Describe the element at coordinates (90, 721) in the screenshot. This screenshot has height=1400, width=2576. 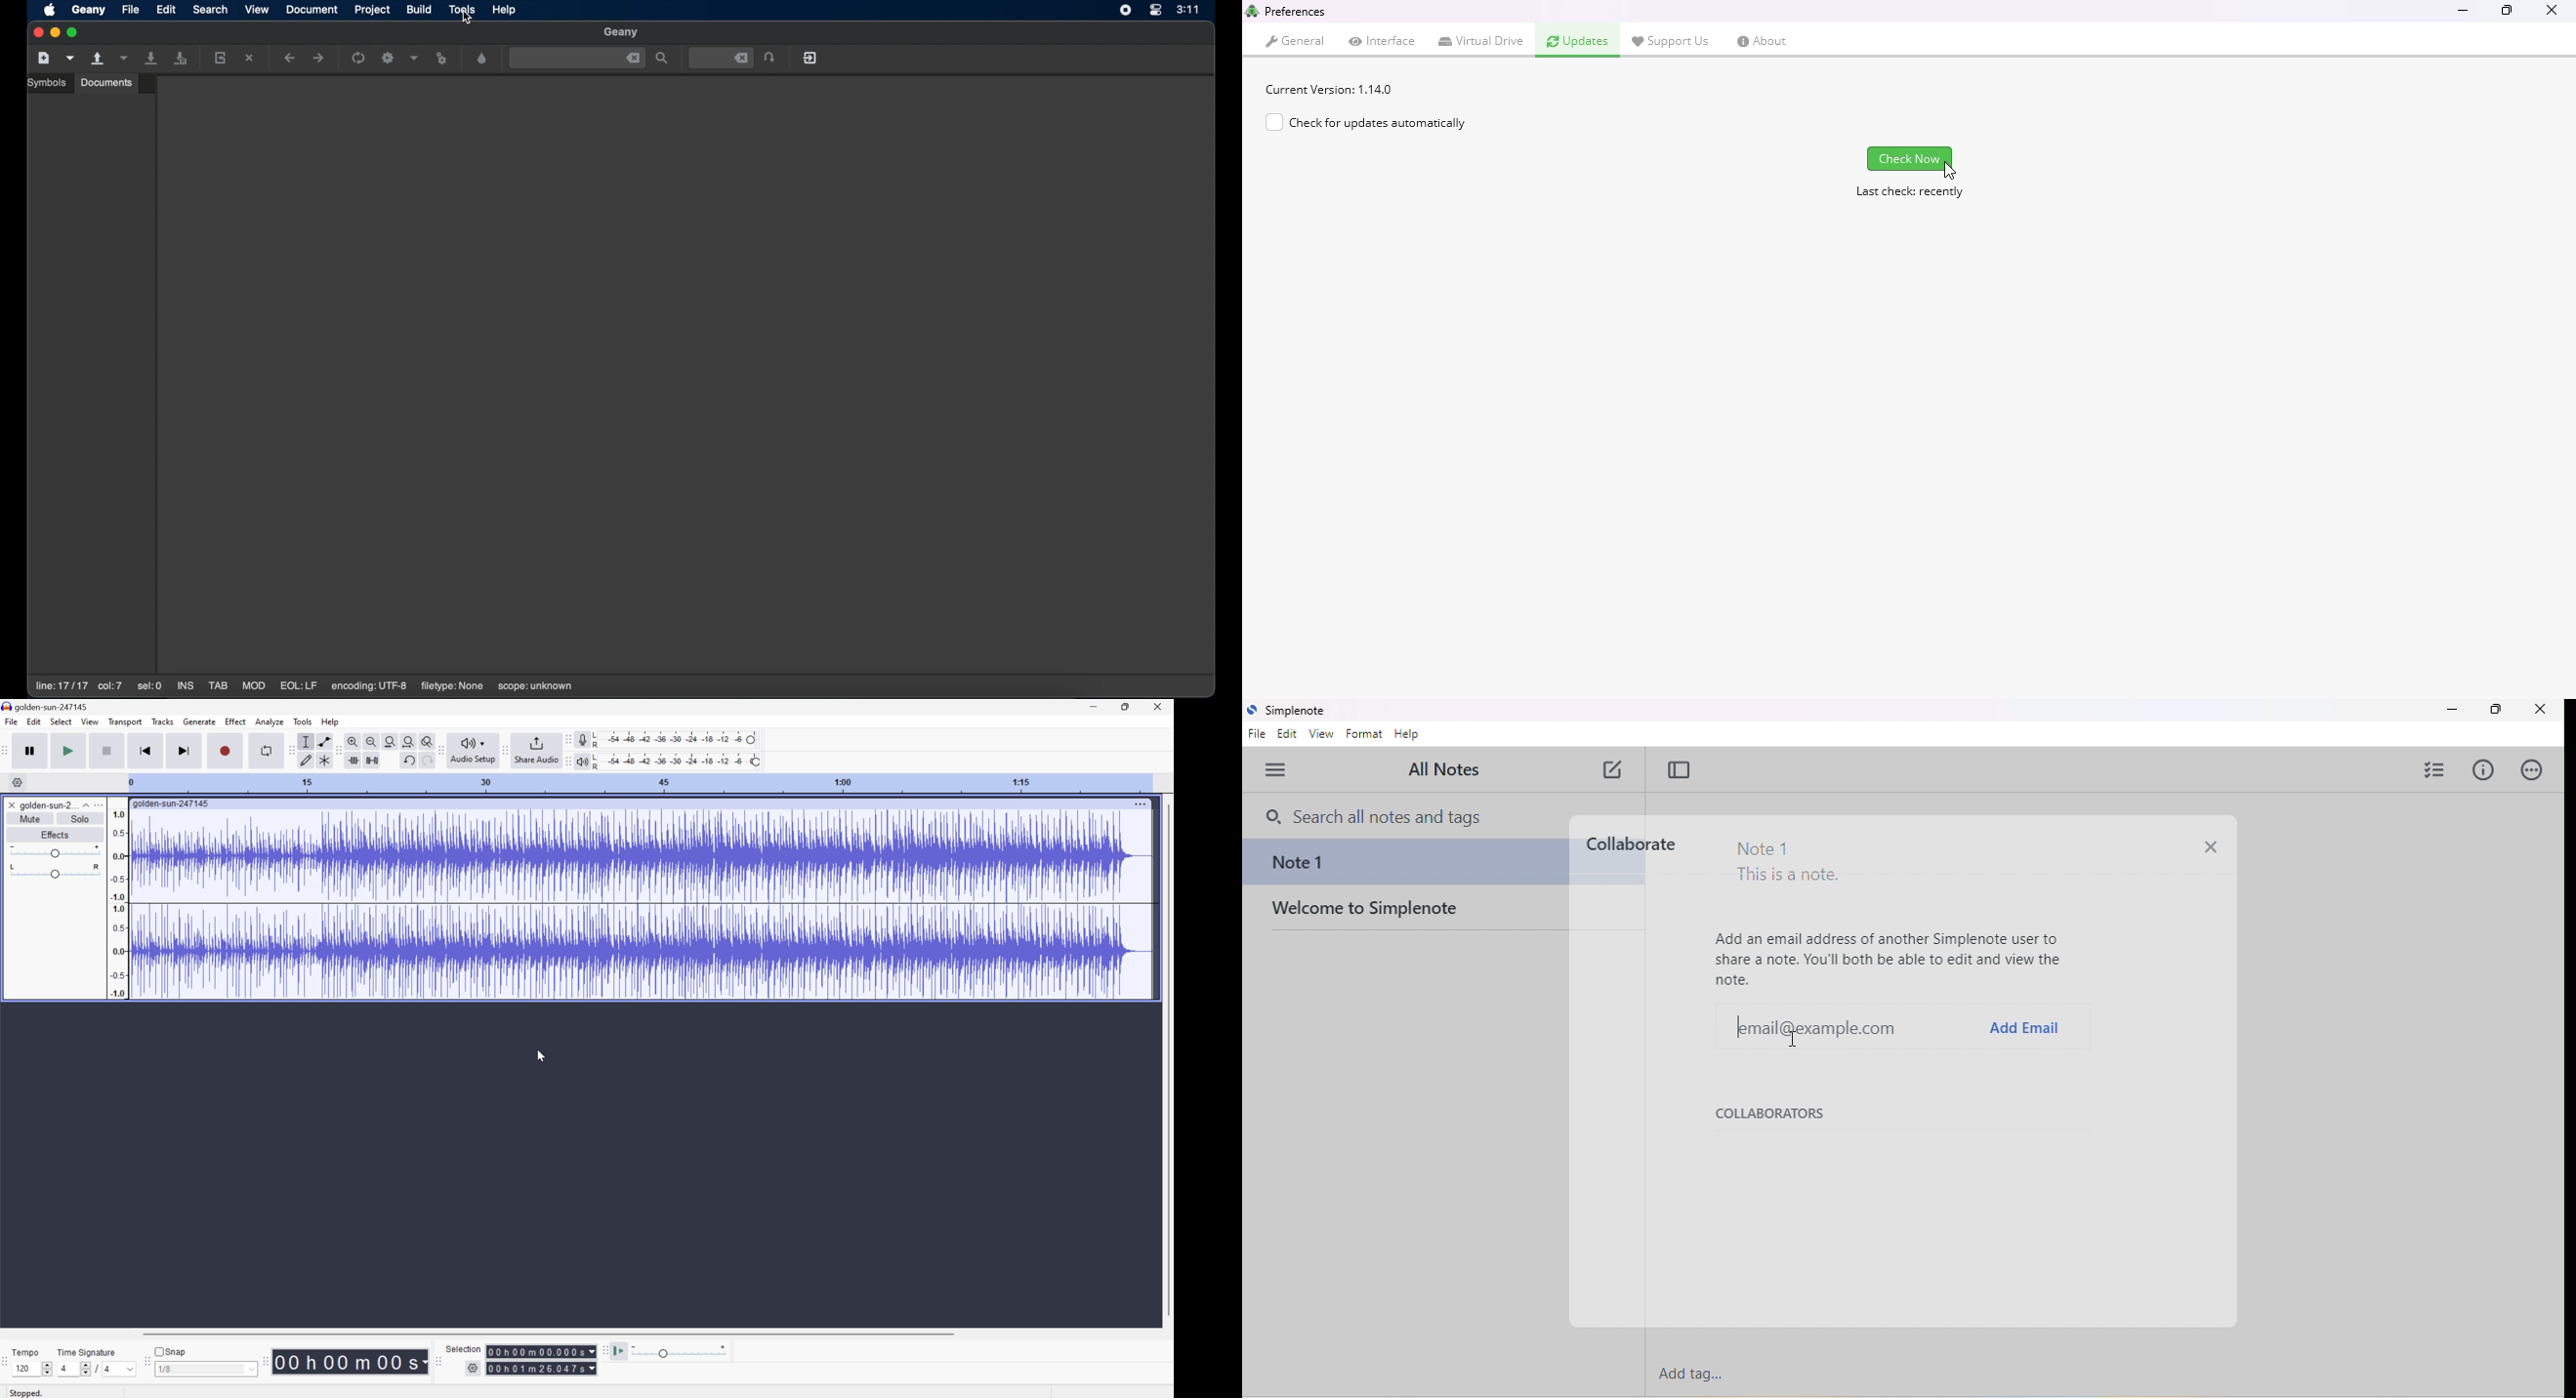
I see `View` at that location.